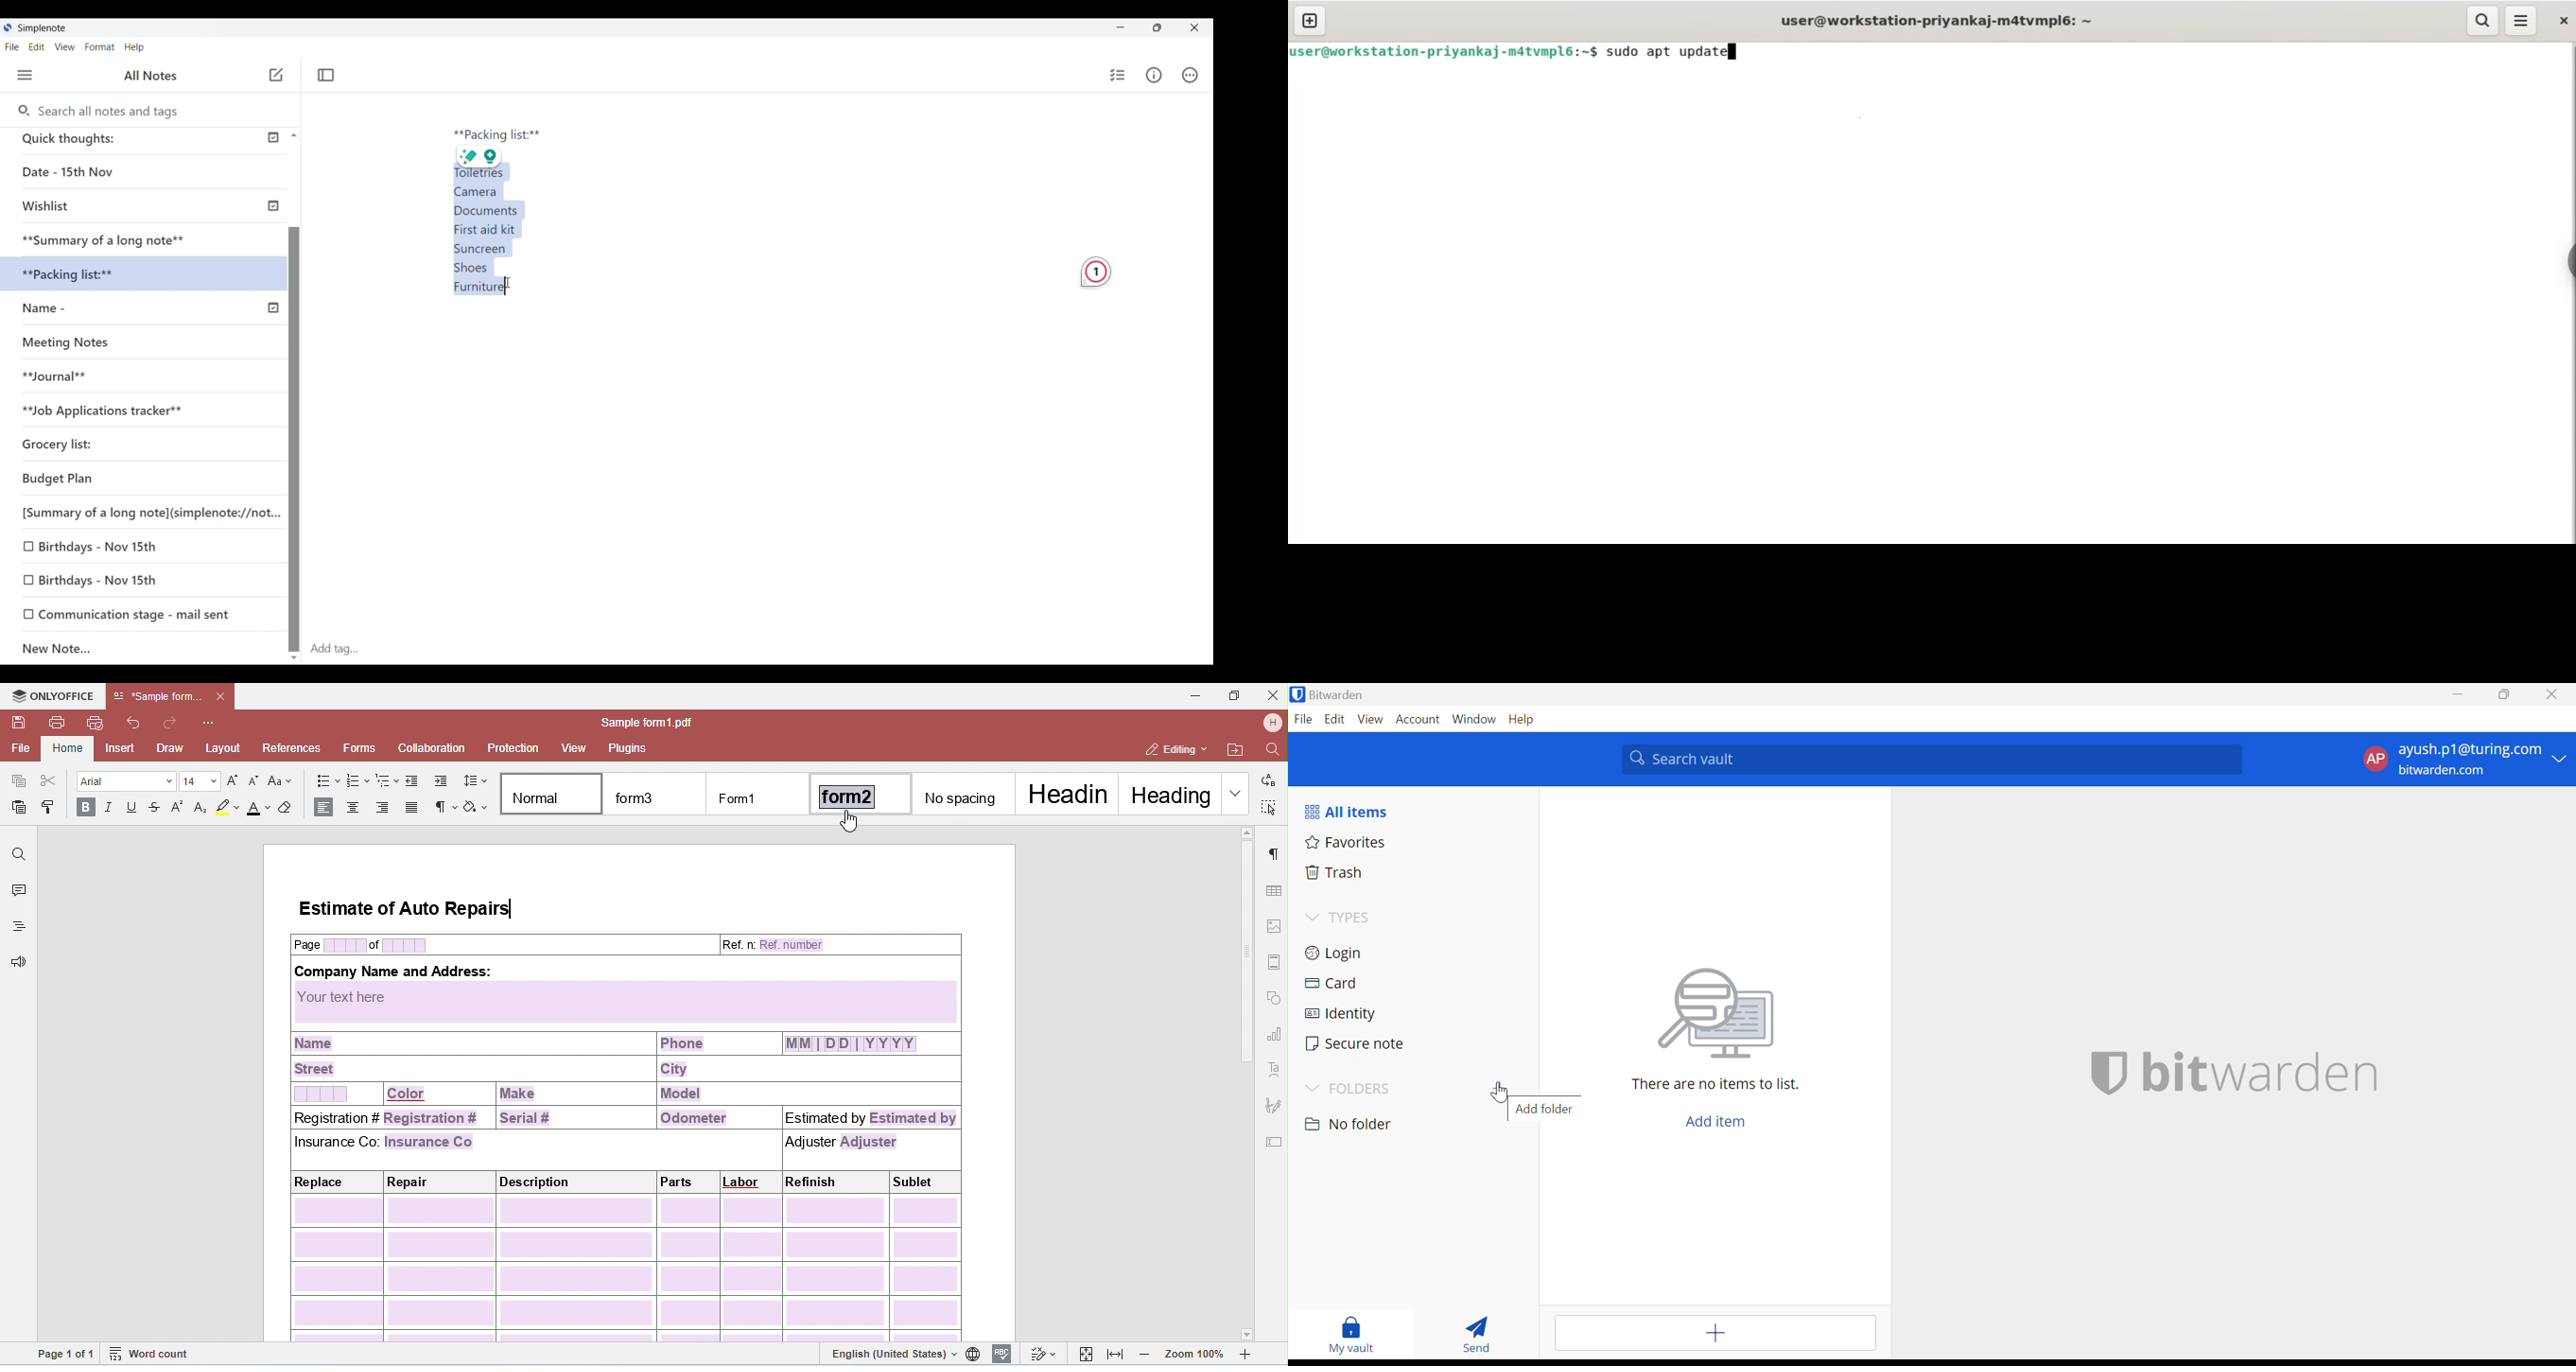  I want to click on Grammarly extension, so click(1096, 272).